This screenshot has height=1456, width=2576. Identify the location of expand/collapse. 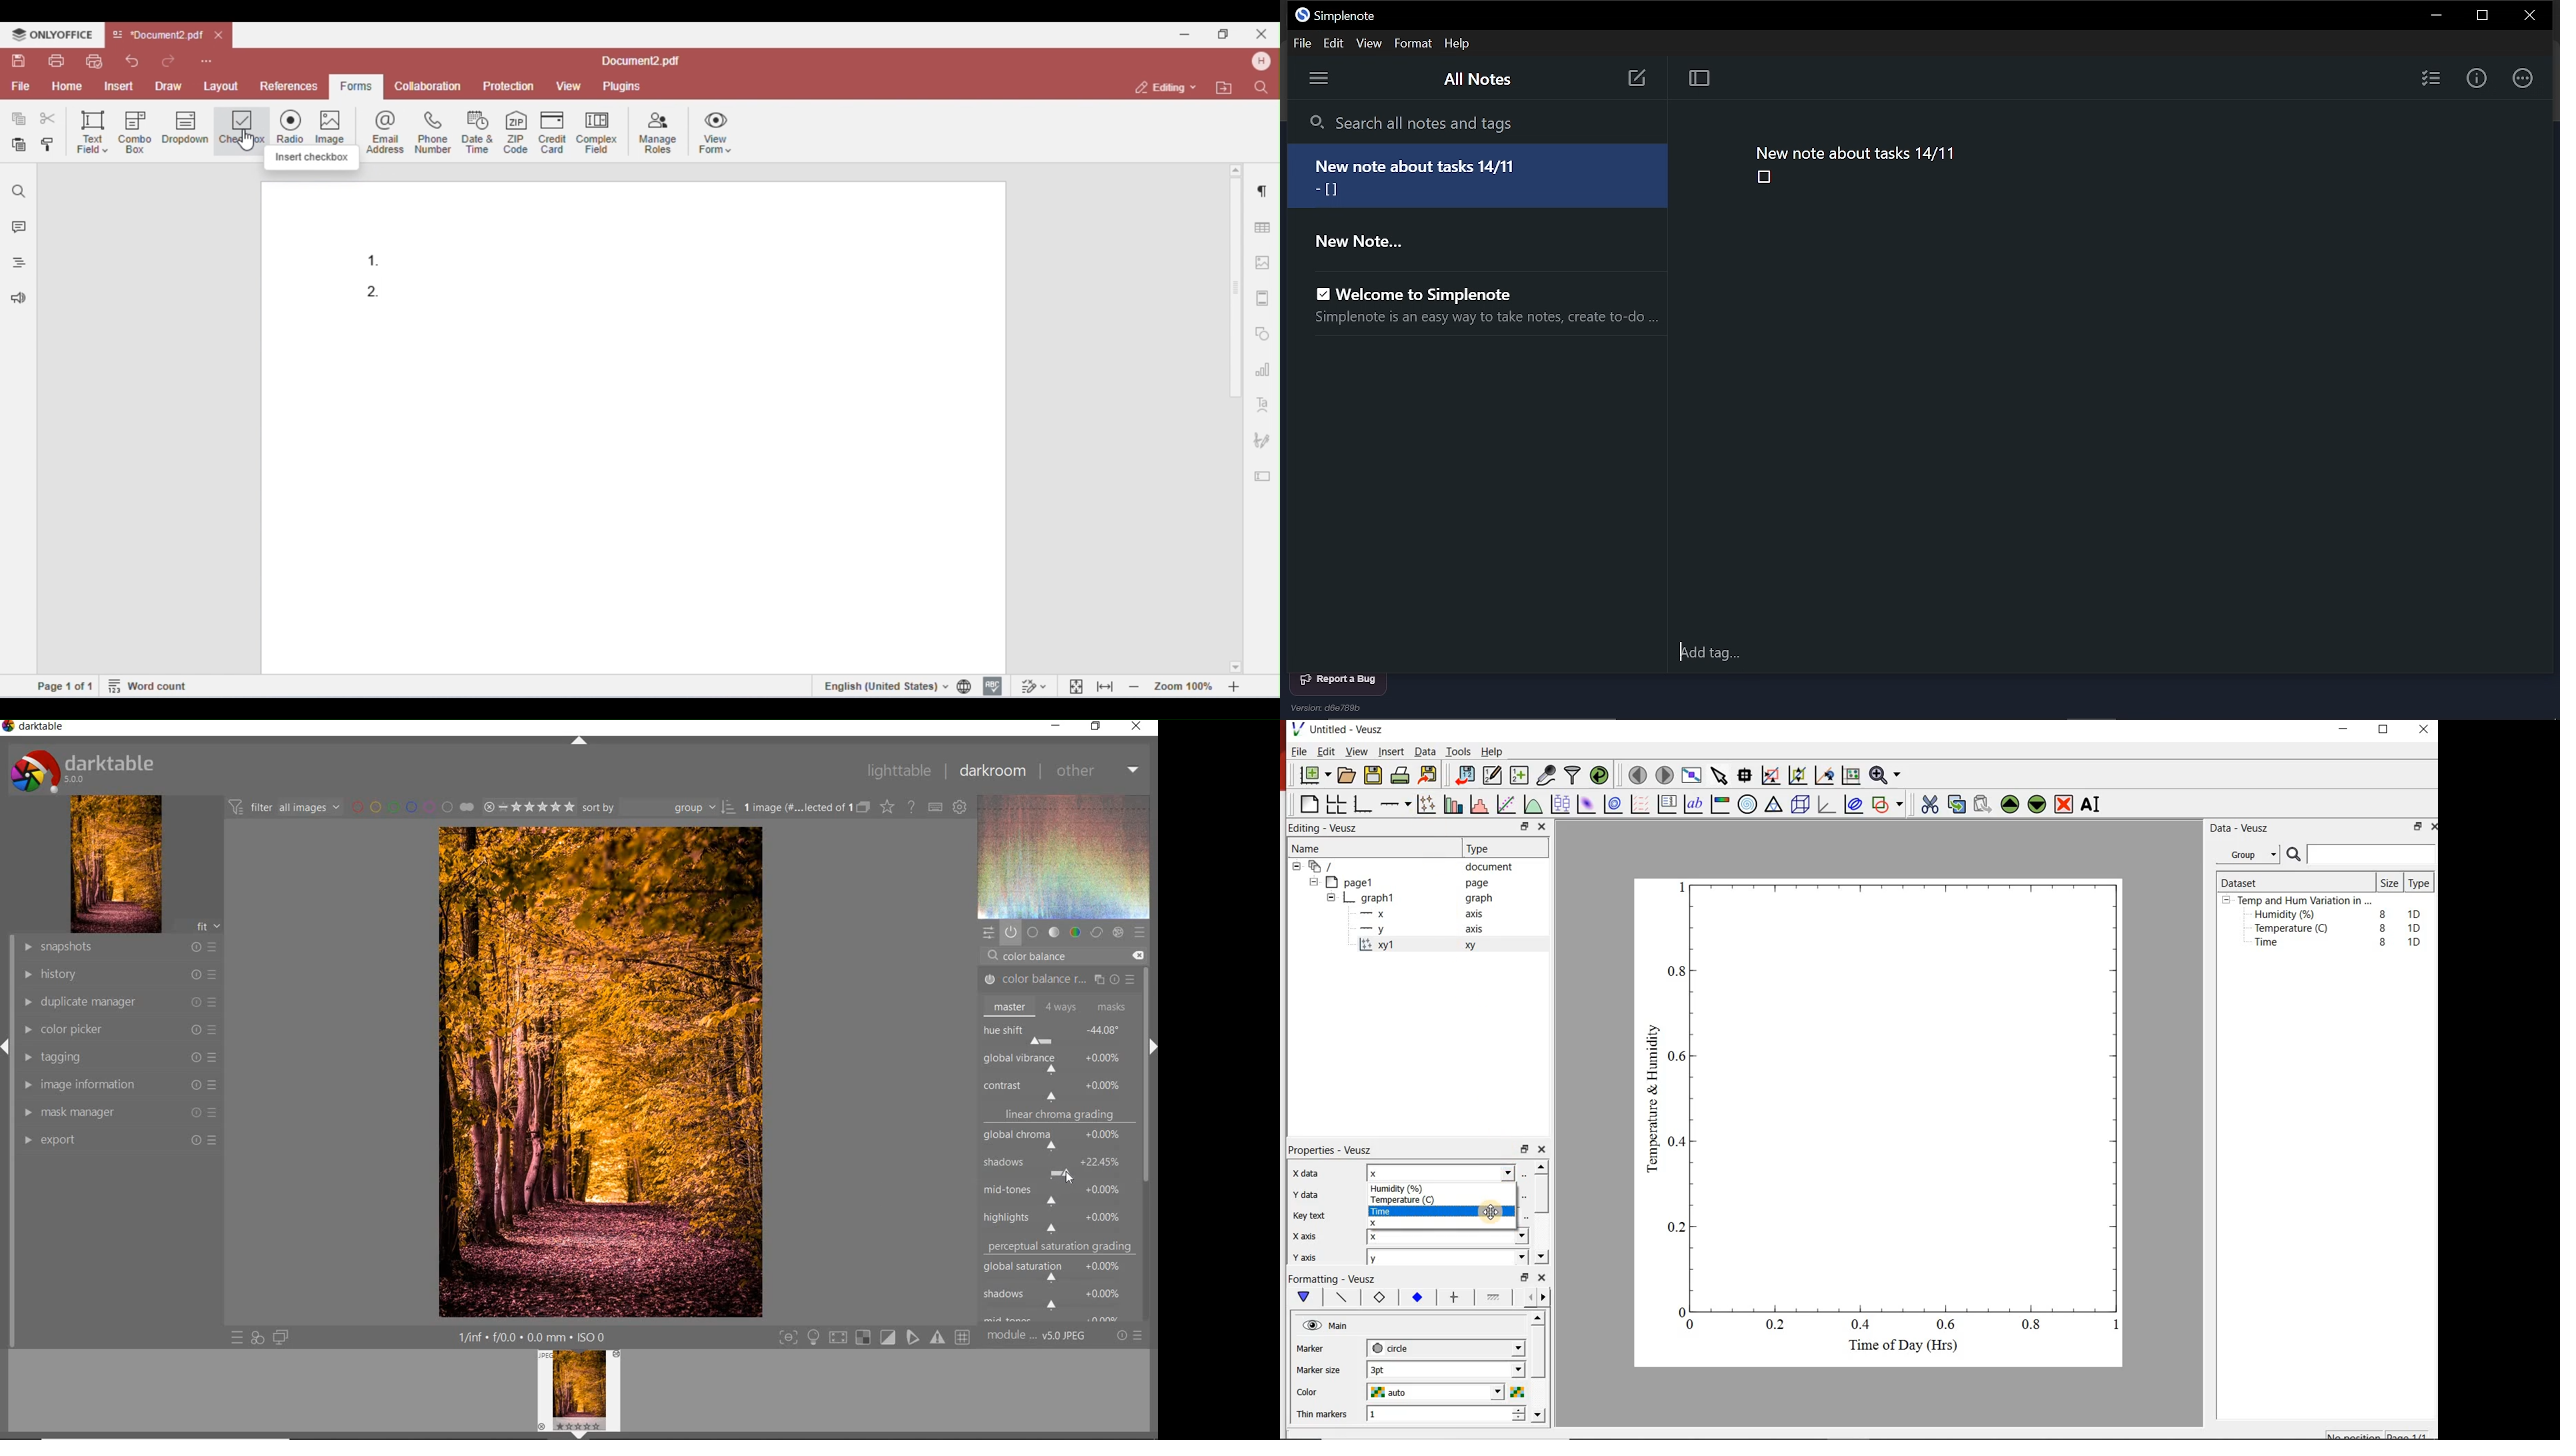
(1152, 1042).